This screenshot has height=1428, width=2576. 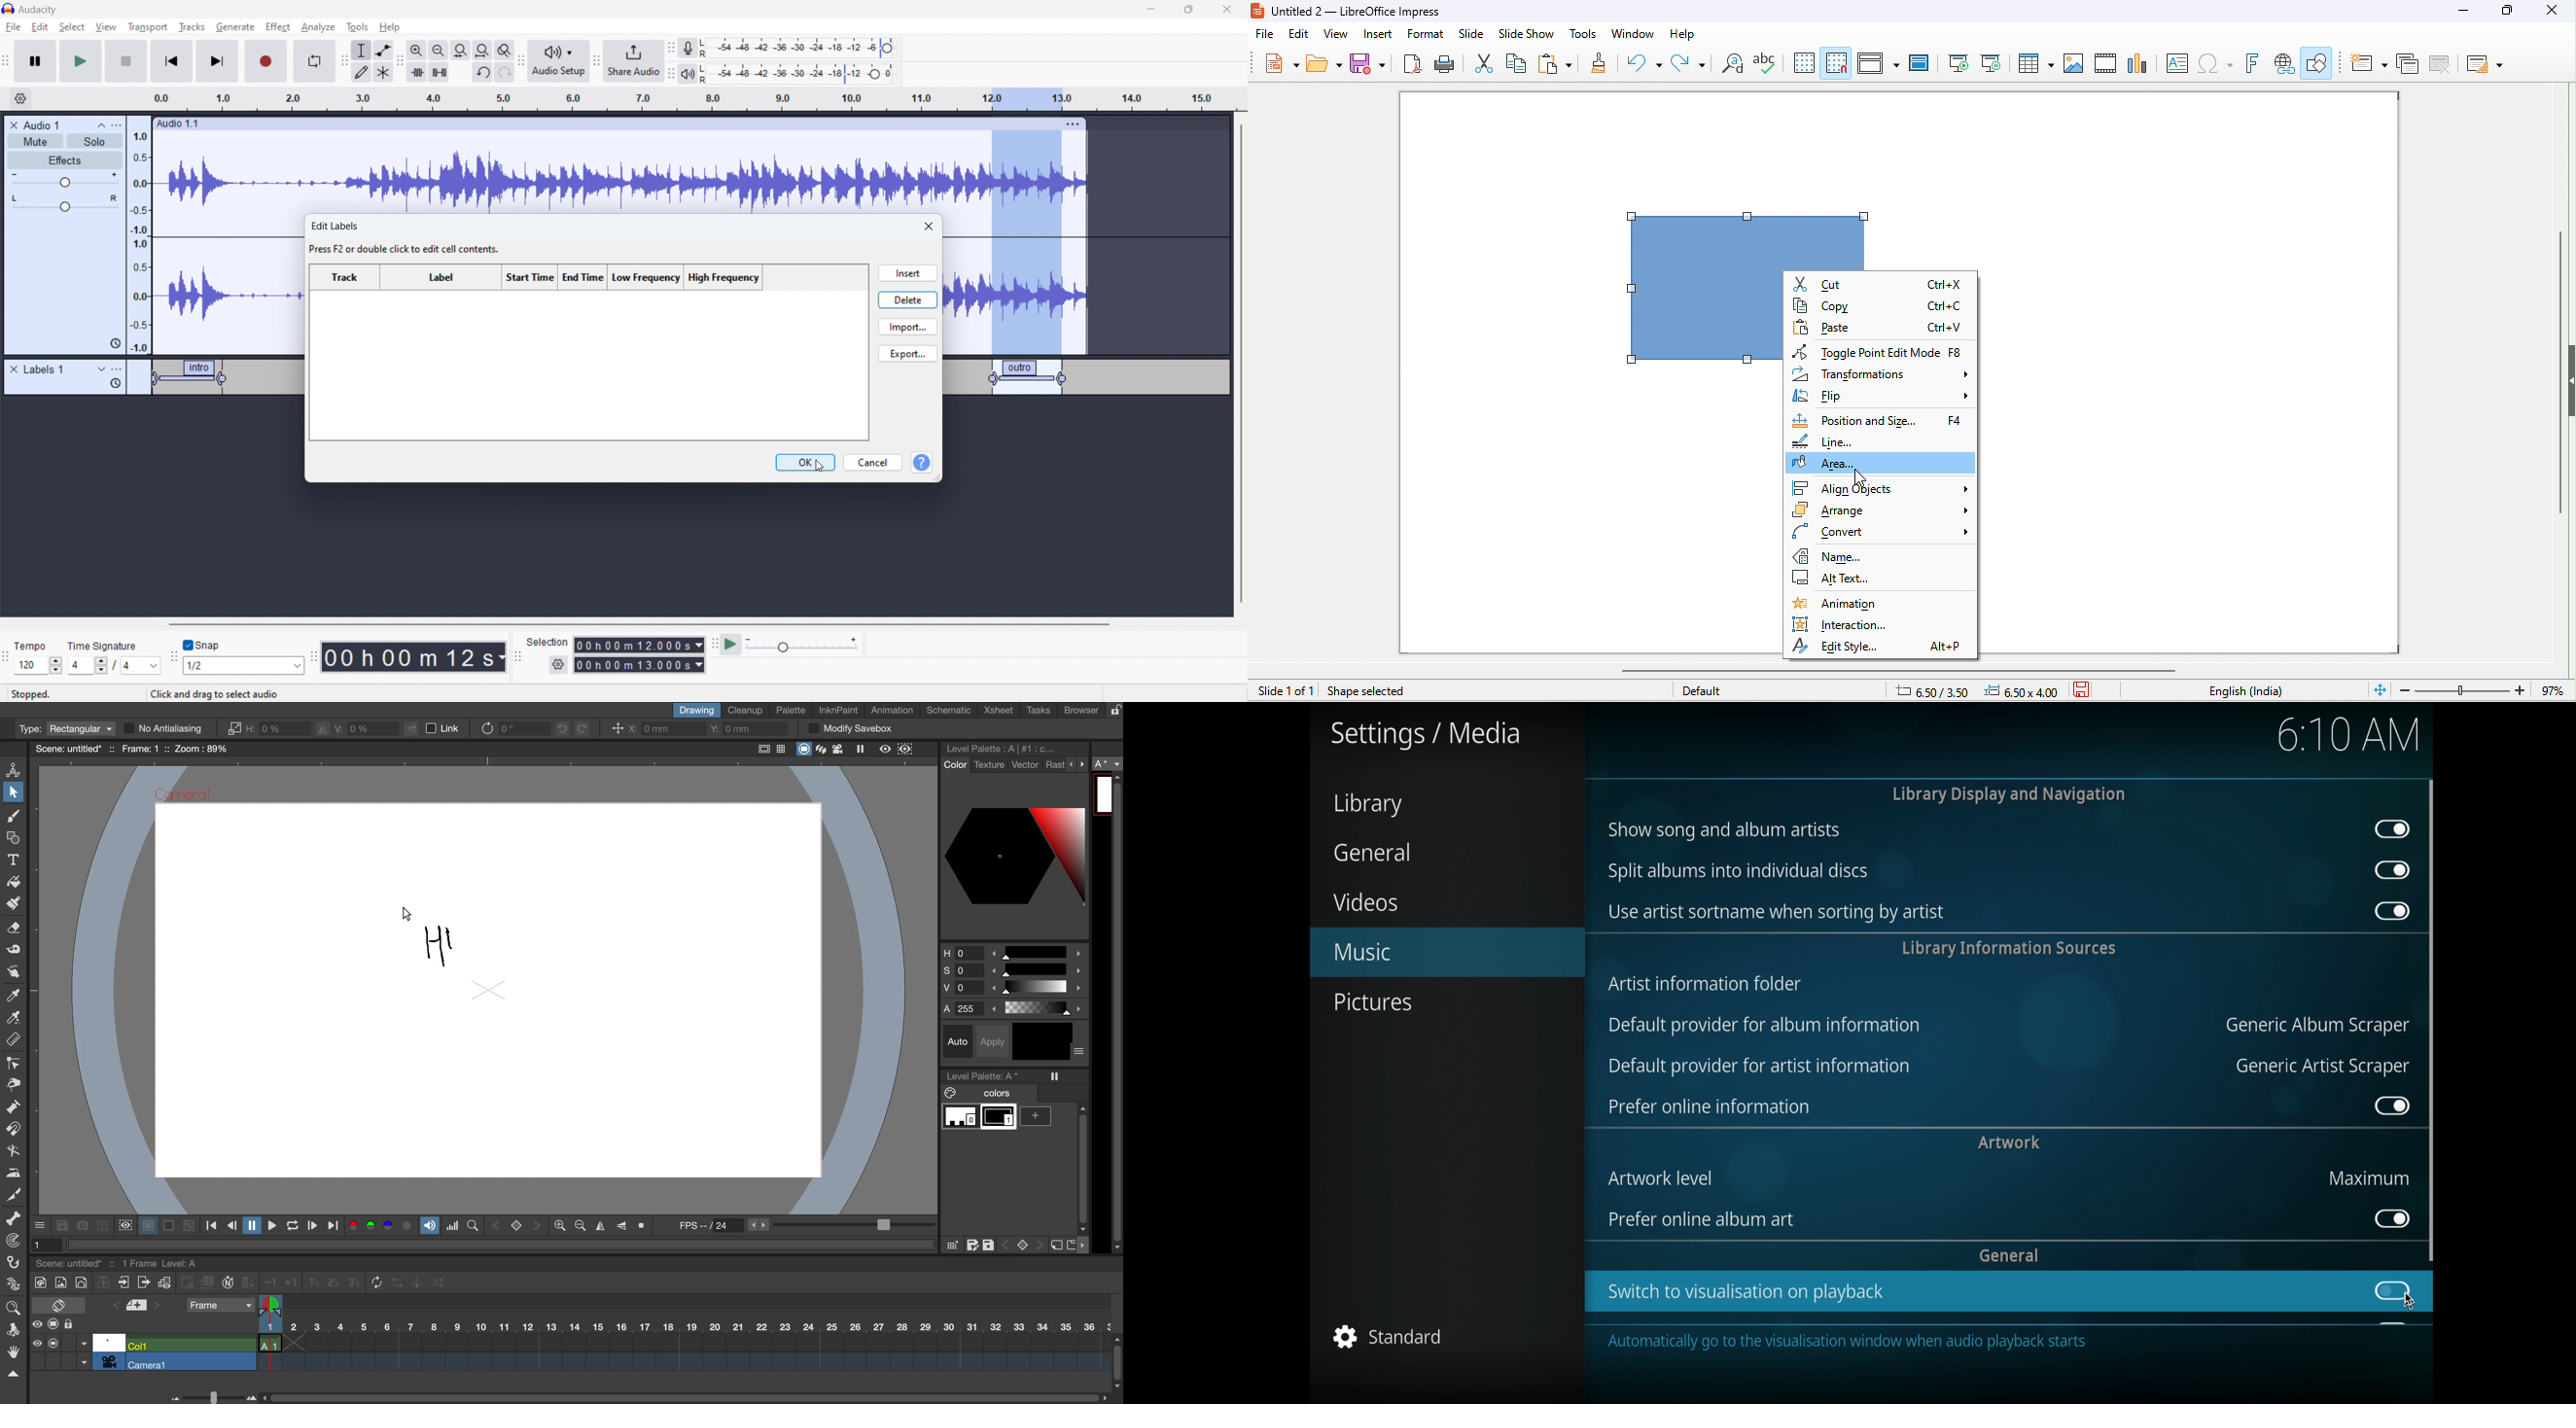 What do you see at coordinates (597, 62) in the screenshot?
I see `share audio toolbar` at bounding box center [597, 62].